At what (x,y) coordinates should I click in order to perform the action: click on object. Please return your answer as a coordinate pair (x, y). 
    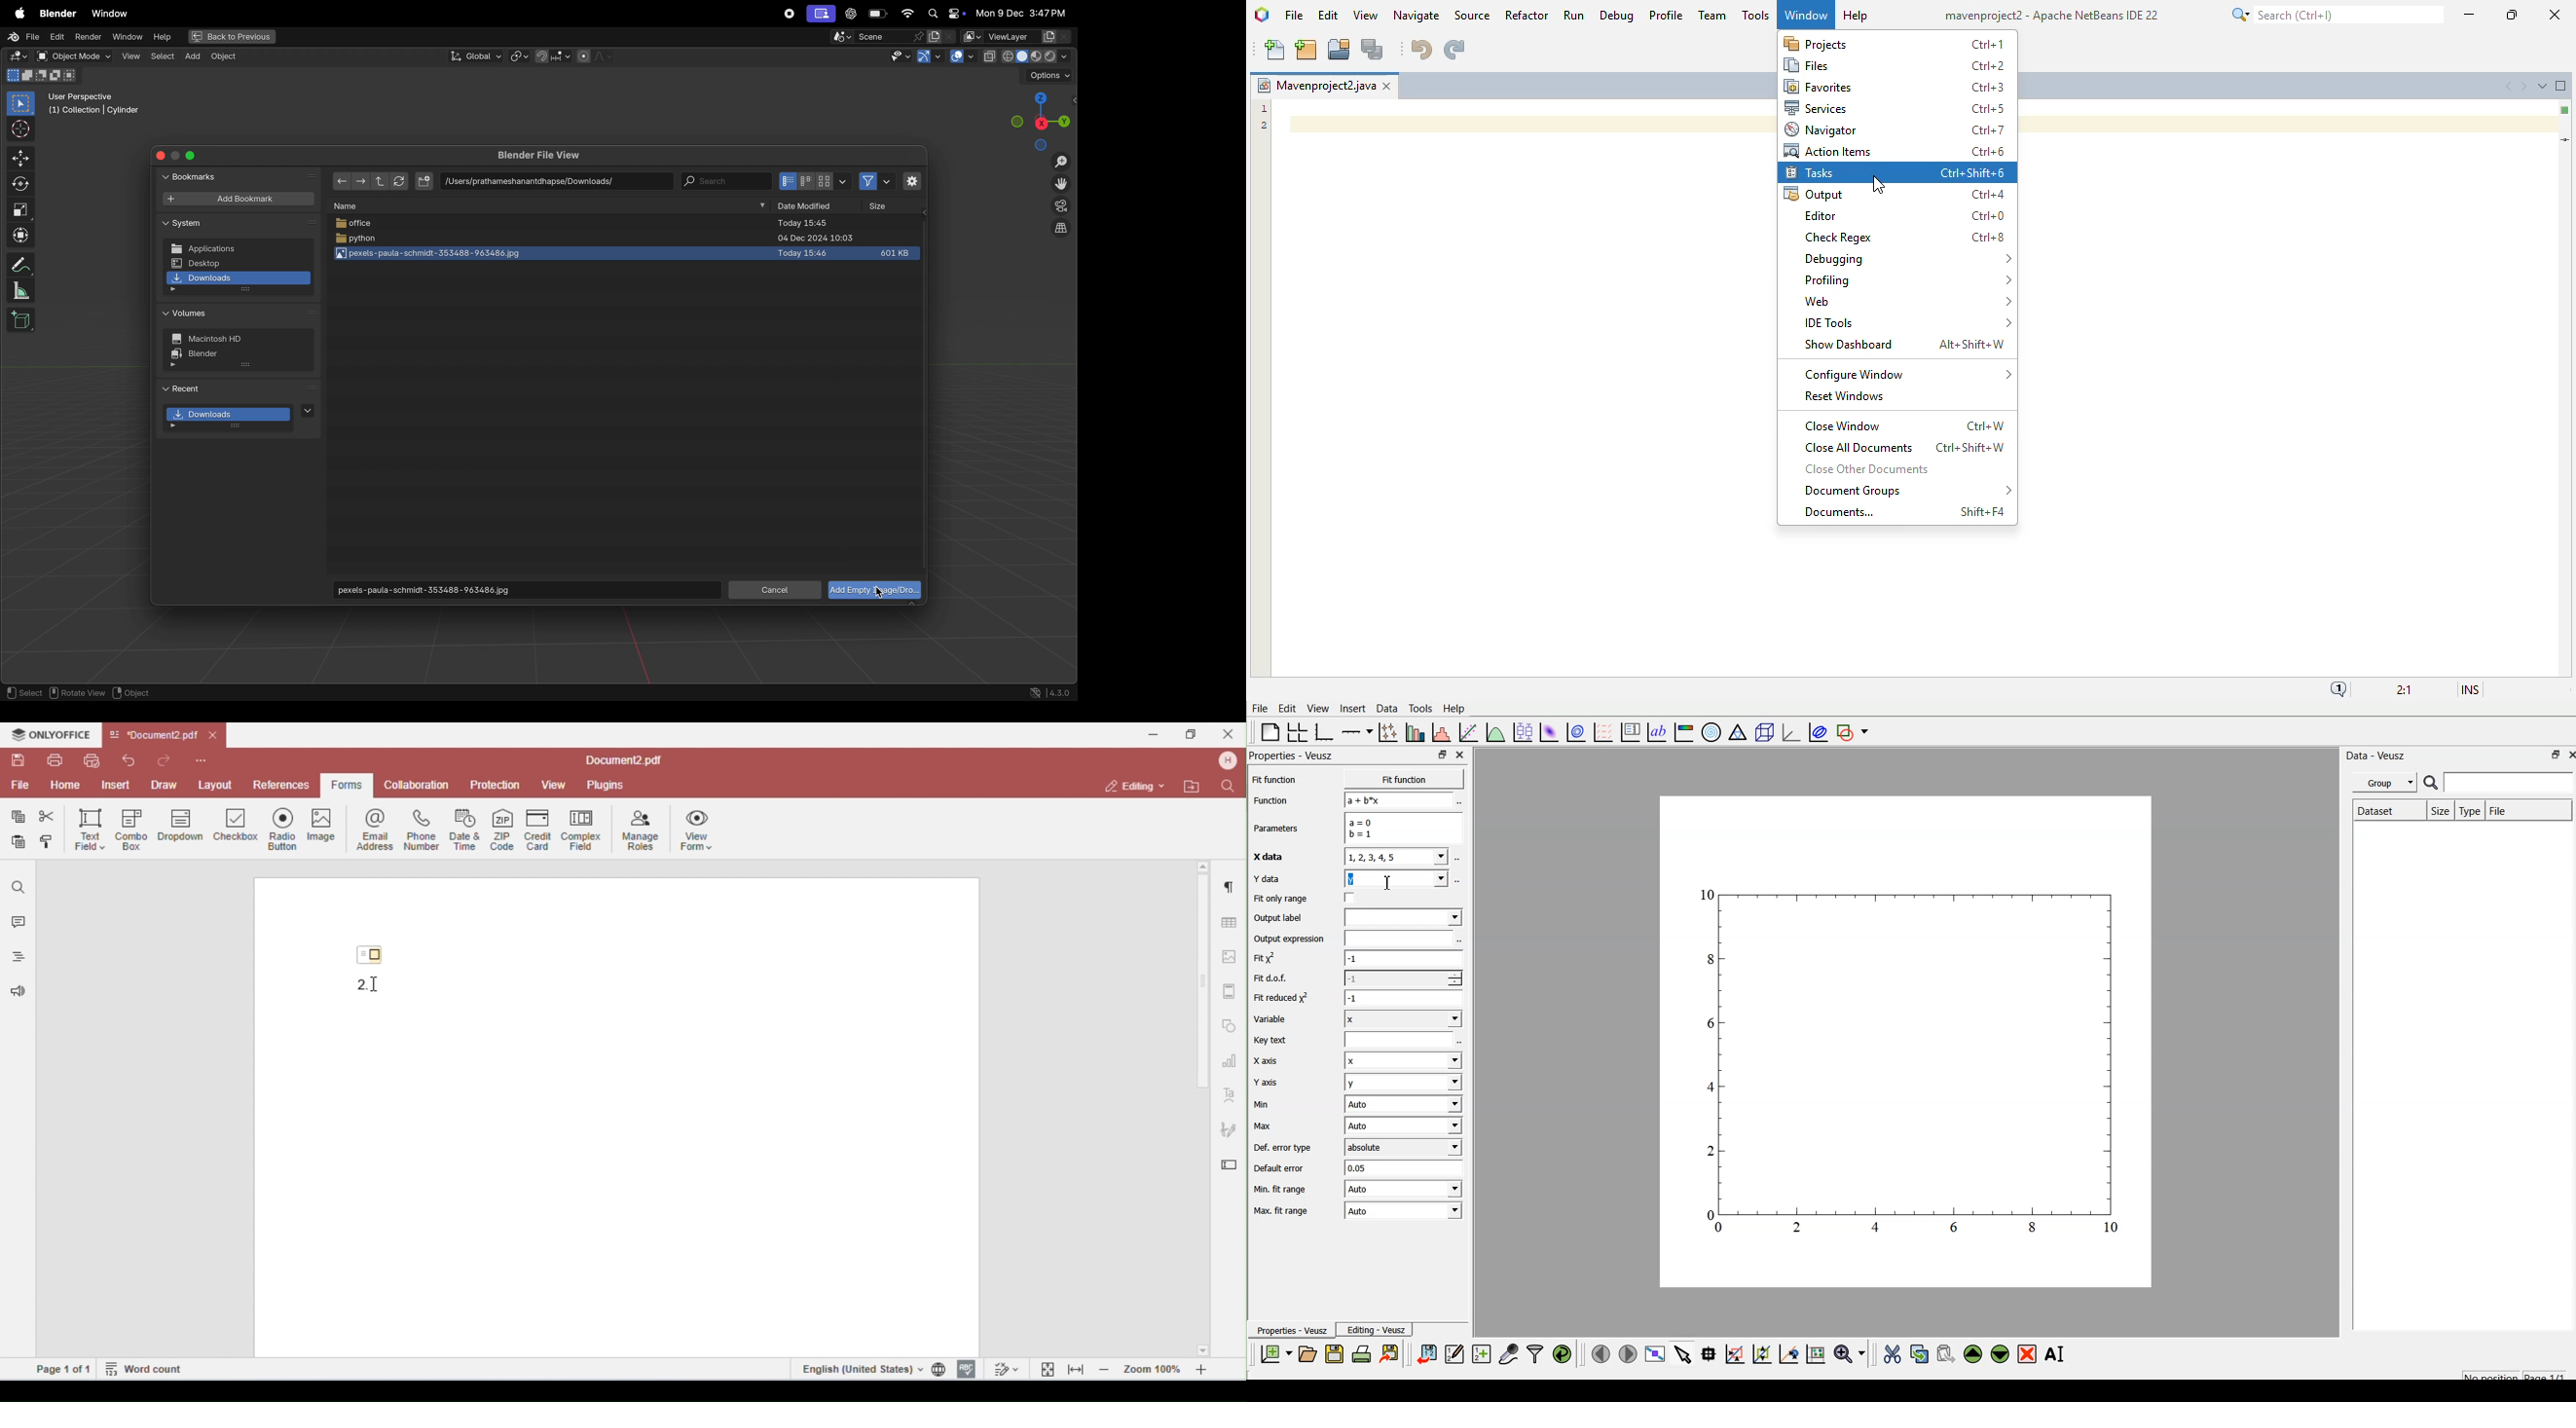
    Looking at the image, I should click on (140, 693).